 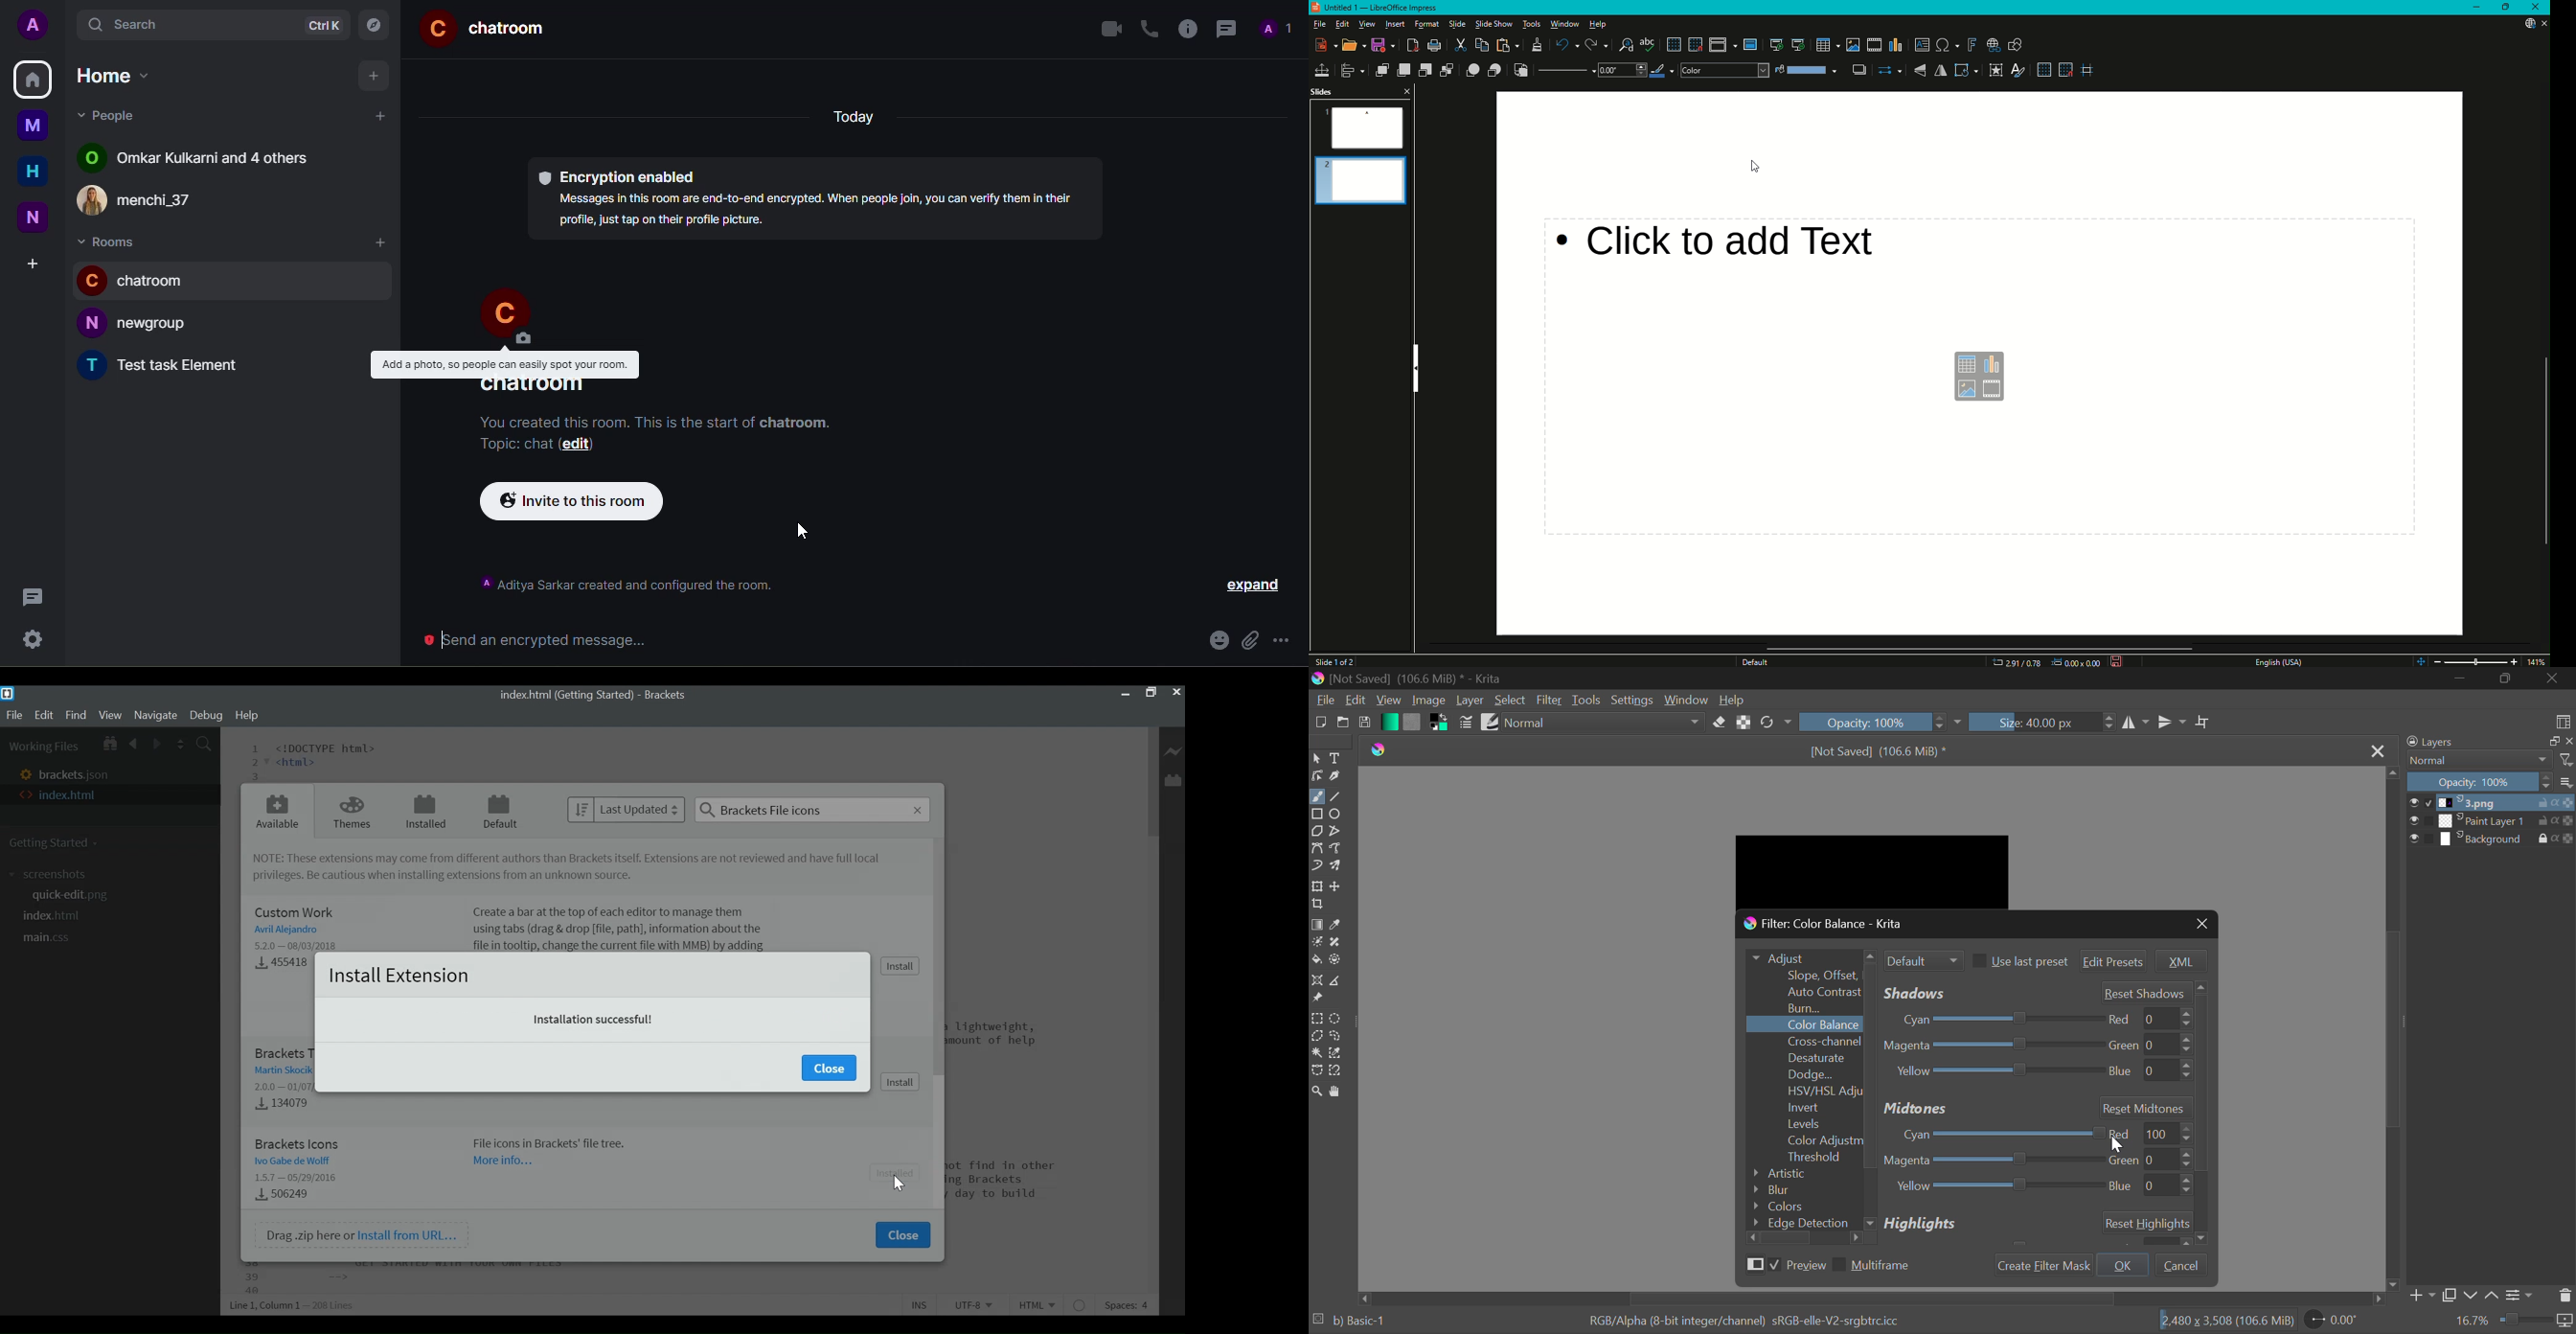 What do you see at coordinates (135, 744) in the screenshot?
I see `Navigate Backward` at bounding box center [135, 744].